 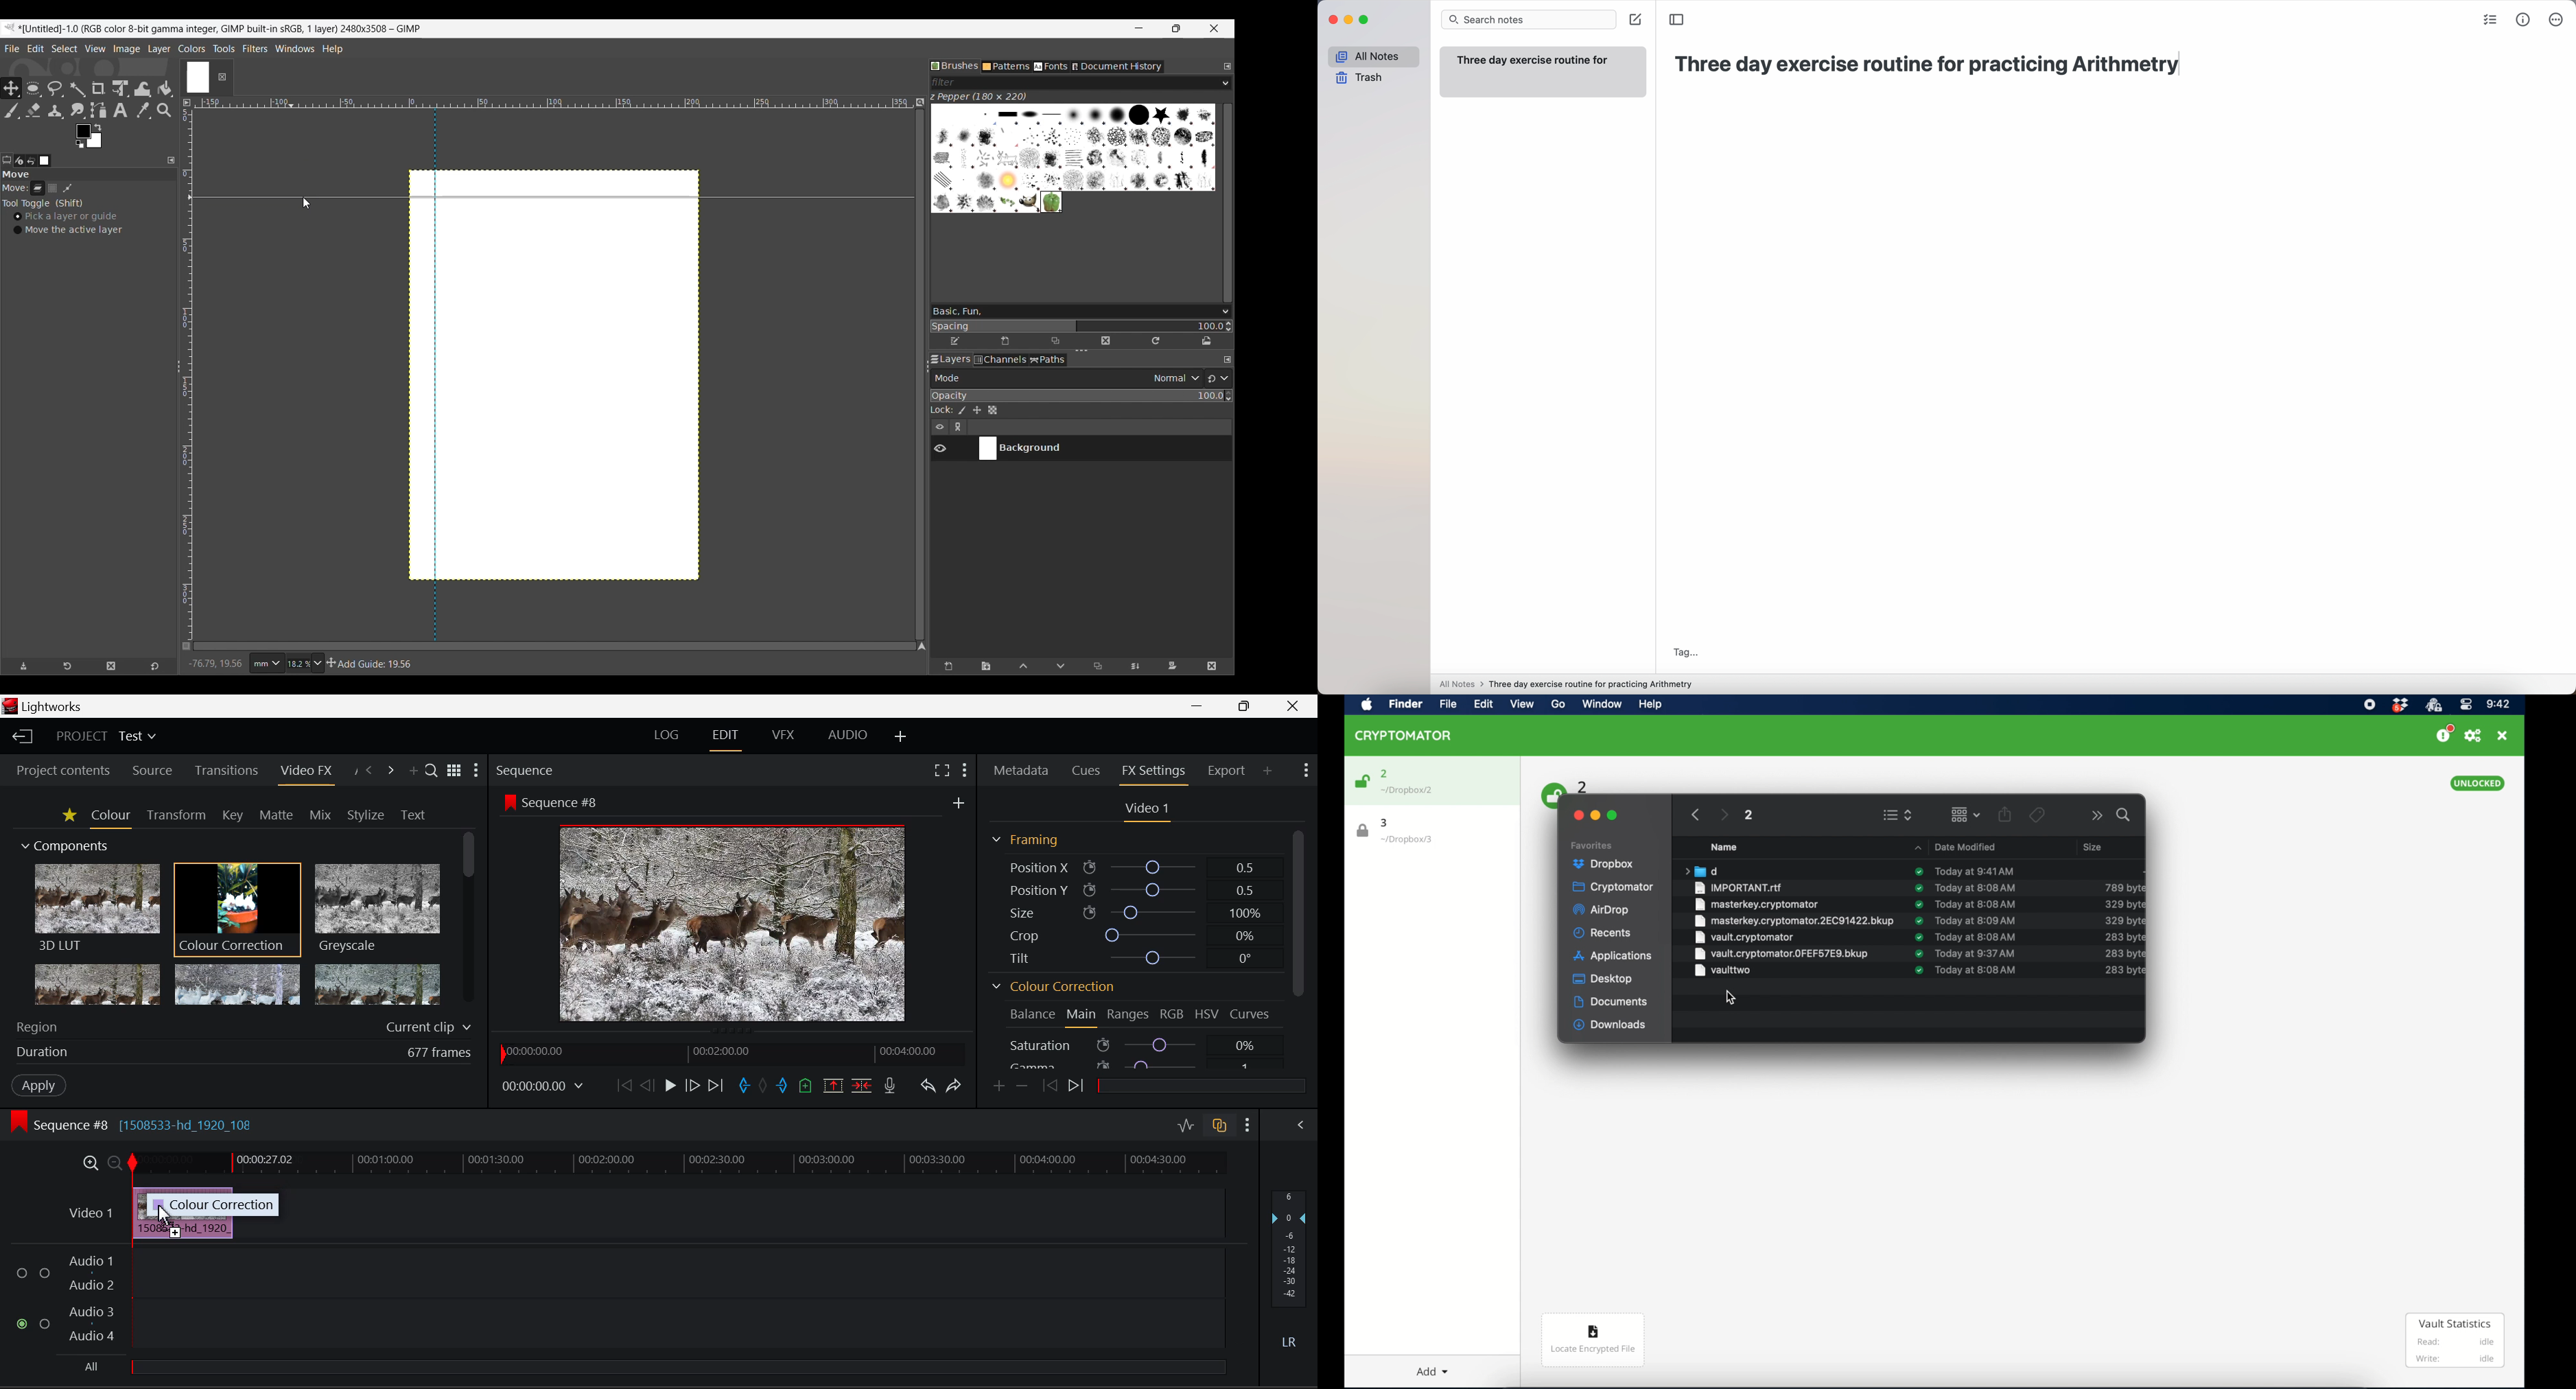 What do you see at coordinates (104, 736) in the screenshot?
I see `Project Title` at bounding box center [104, 736].